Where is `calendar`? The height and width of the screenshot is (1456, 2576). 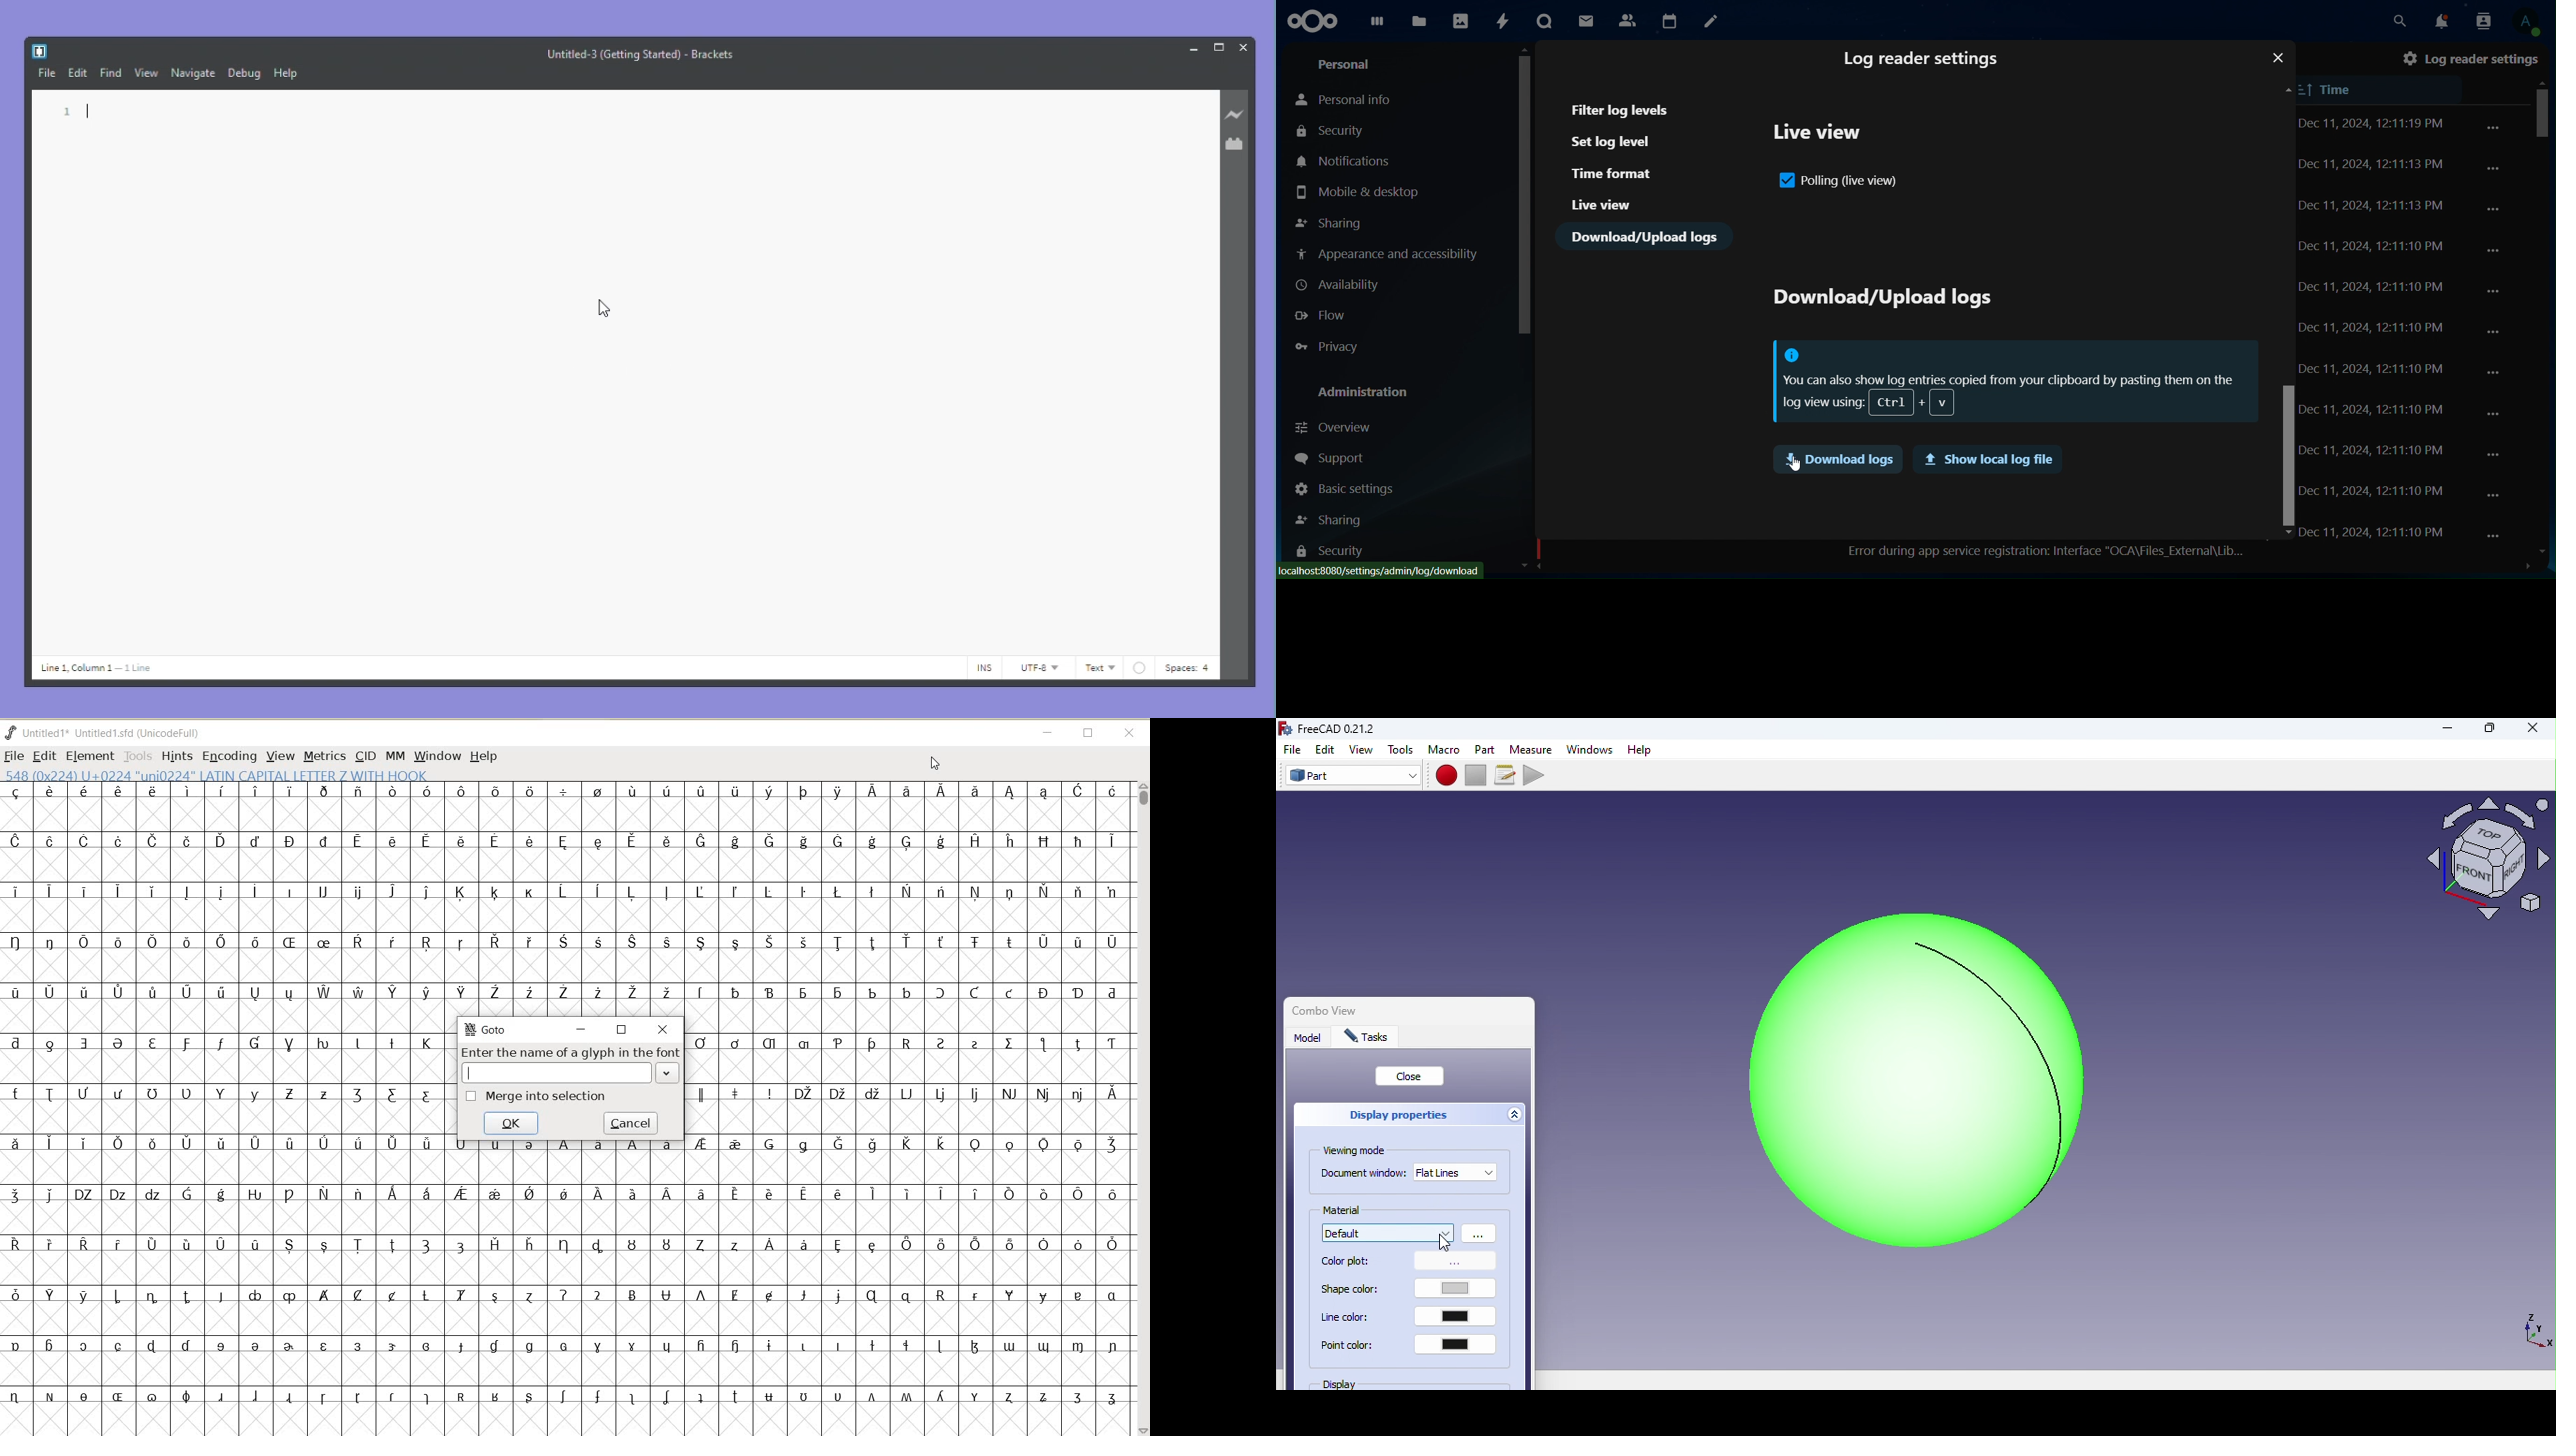
calendar is located at coordinates (1669, 19).